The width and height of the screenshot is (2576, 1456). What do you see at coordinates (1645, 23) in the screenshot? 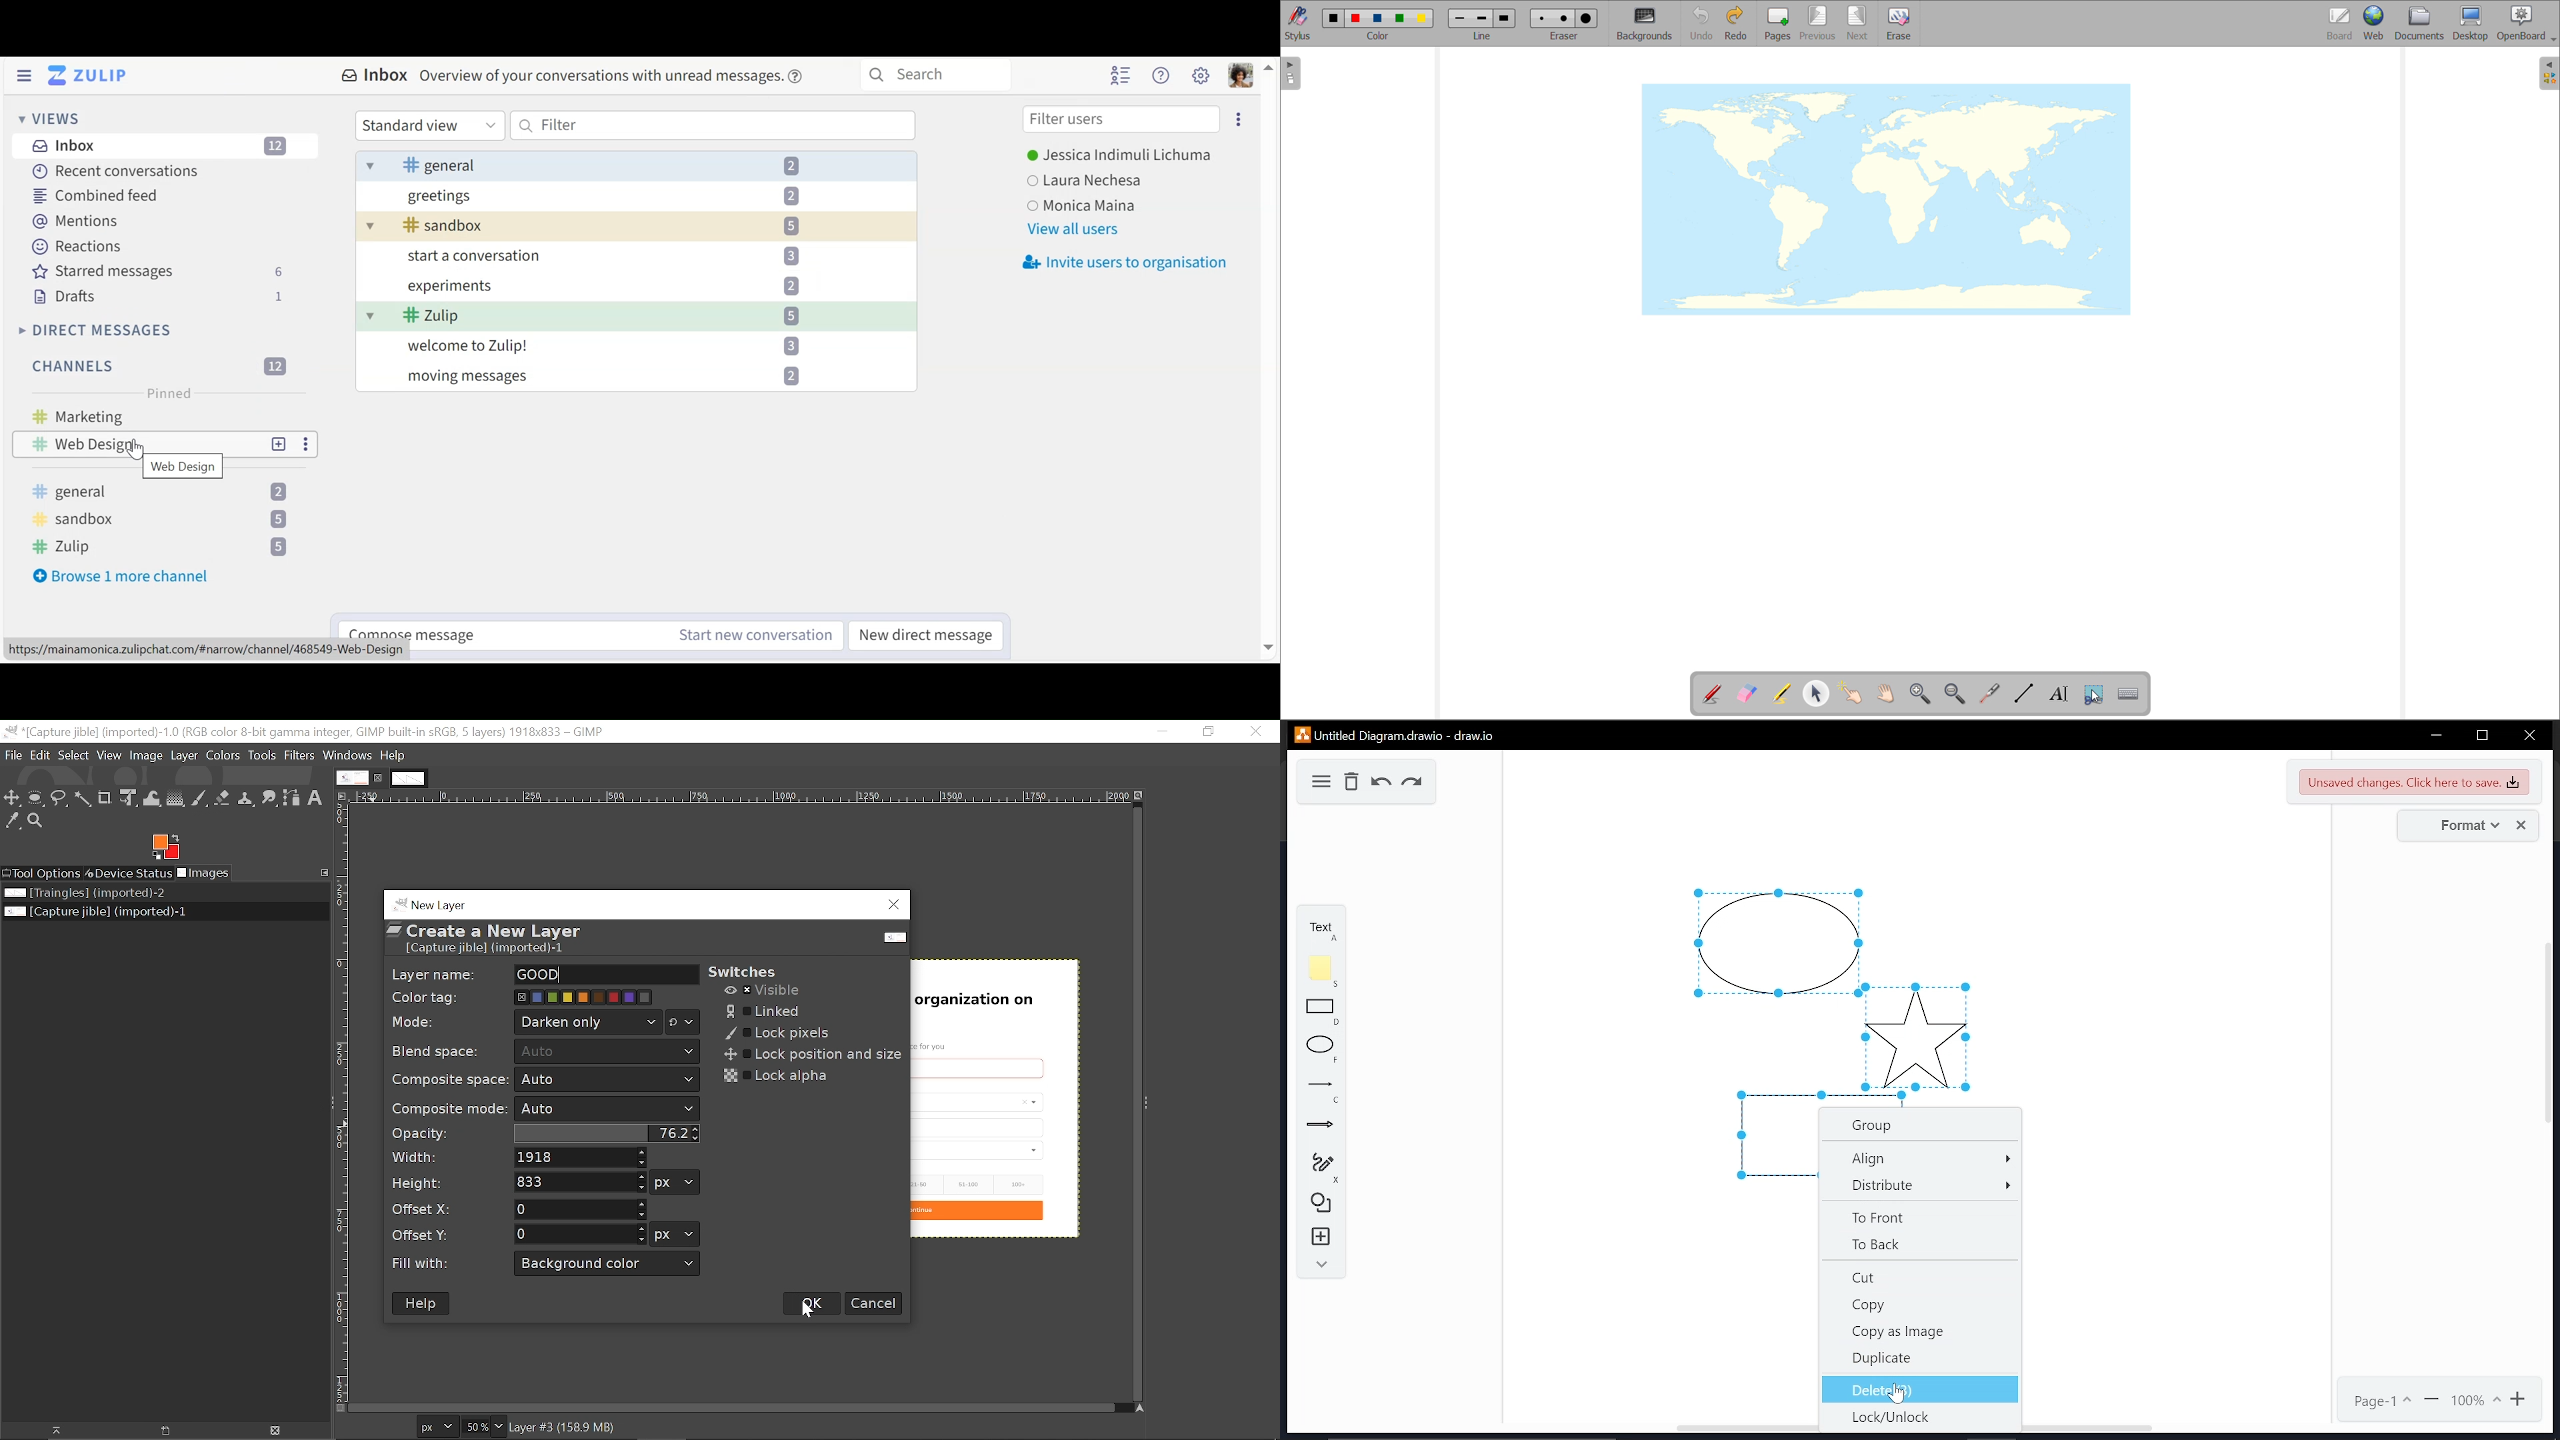
I see `backgrounds` at bounding box center [1645, 23].